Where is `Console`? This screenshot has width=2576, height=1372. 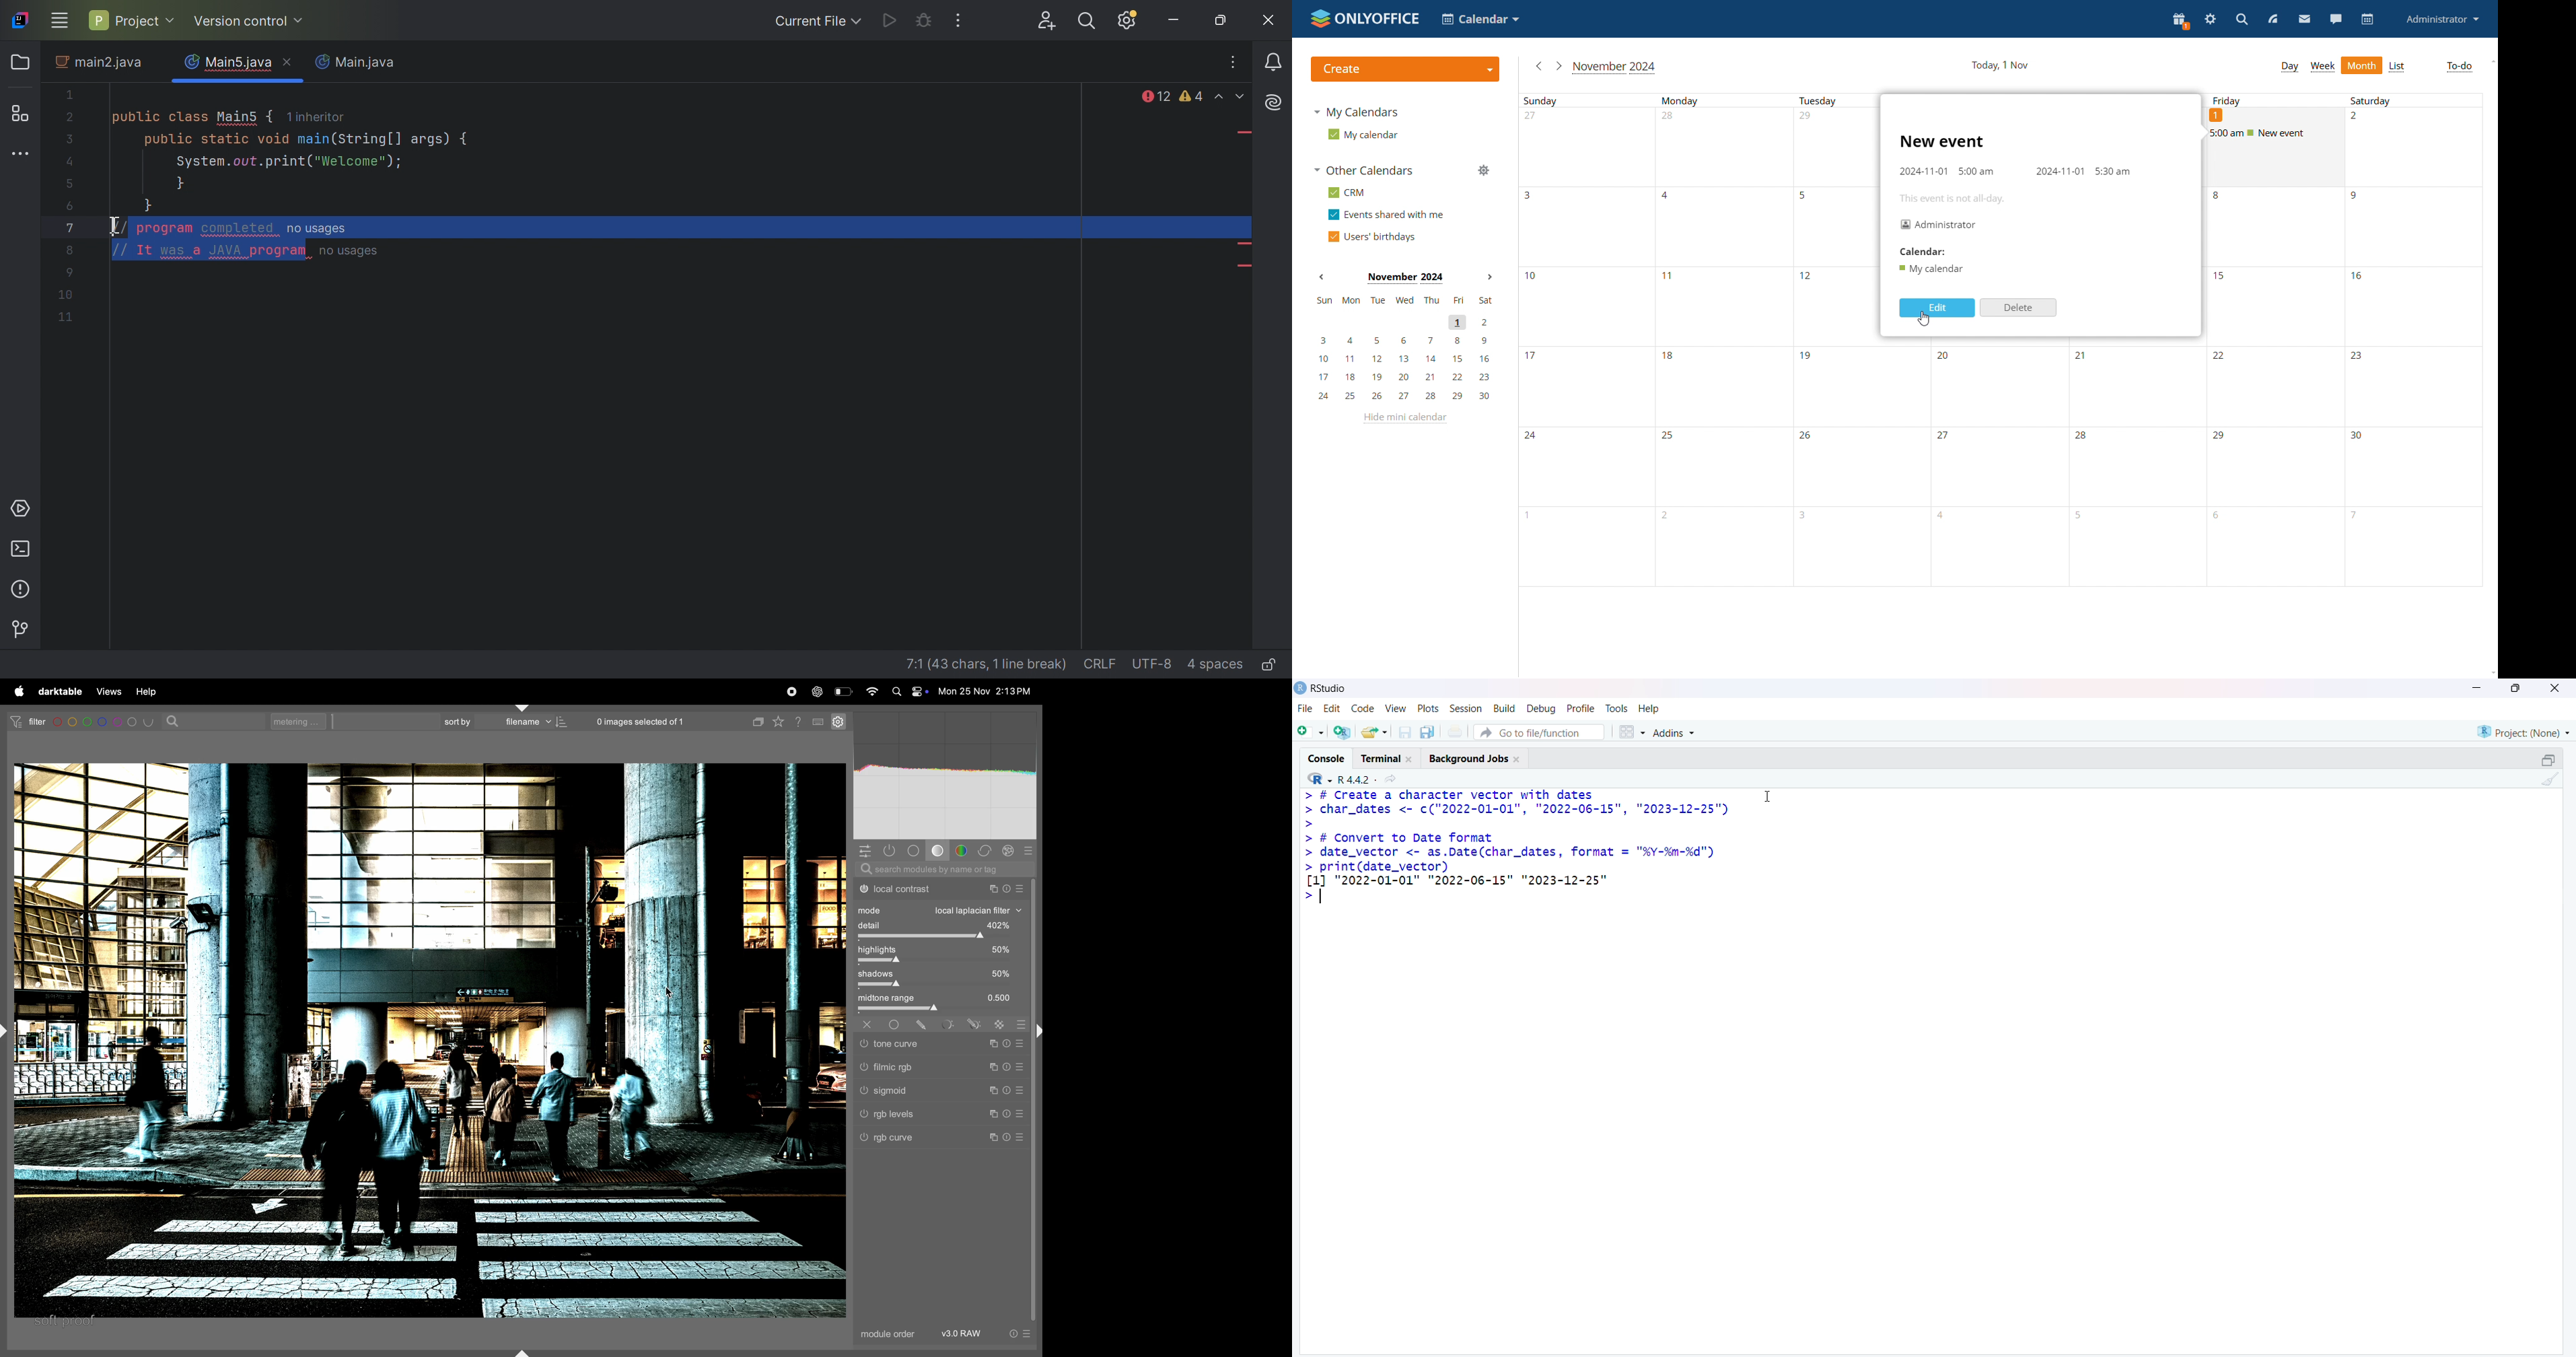
Console is located at coordinates (1327, 756).